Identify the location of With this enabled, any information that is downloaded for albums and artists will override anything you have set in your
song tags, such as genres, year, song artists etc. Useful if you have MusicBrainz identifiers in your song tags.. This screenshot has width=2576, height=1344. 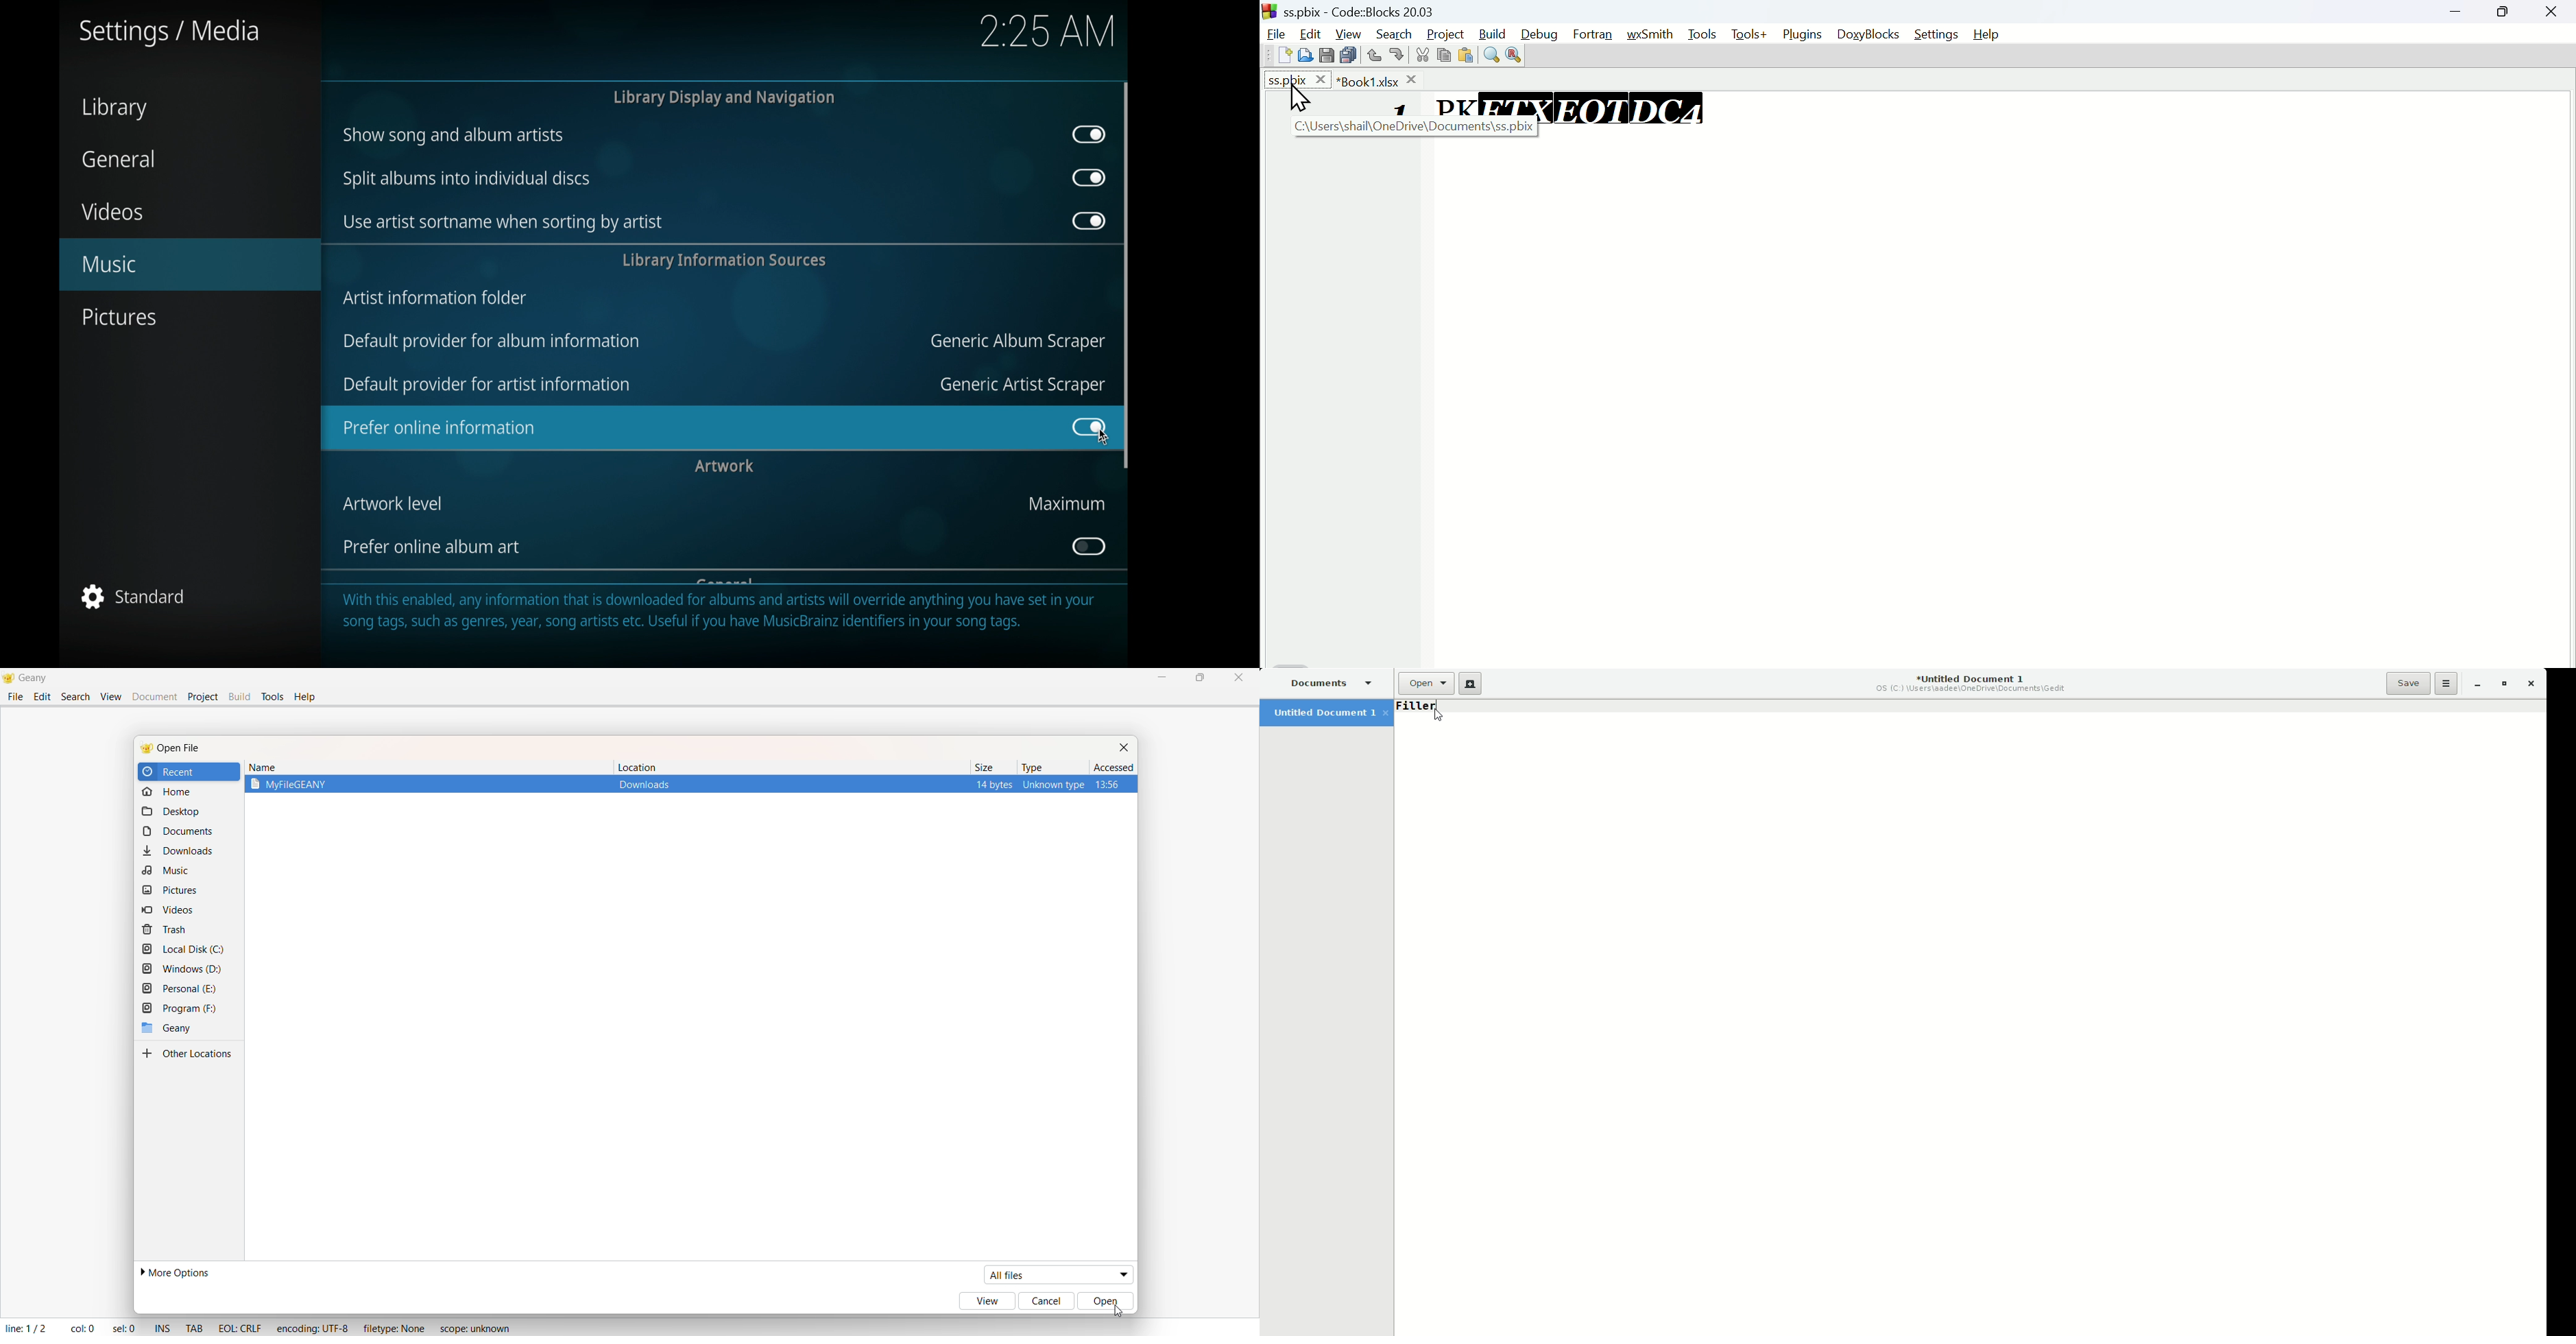
(721, 618).